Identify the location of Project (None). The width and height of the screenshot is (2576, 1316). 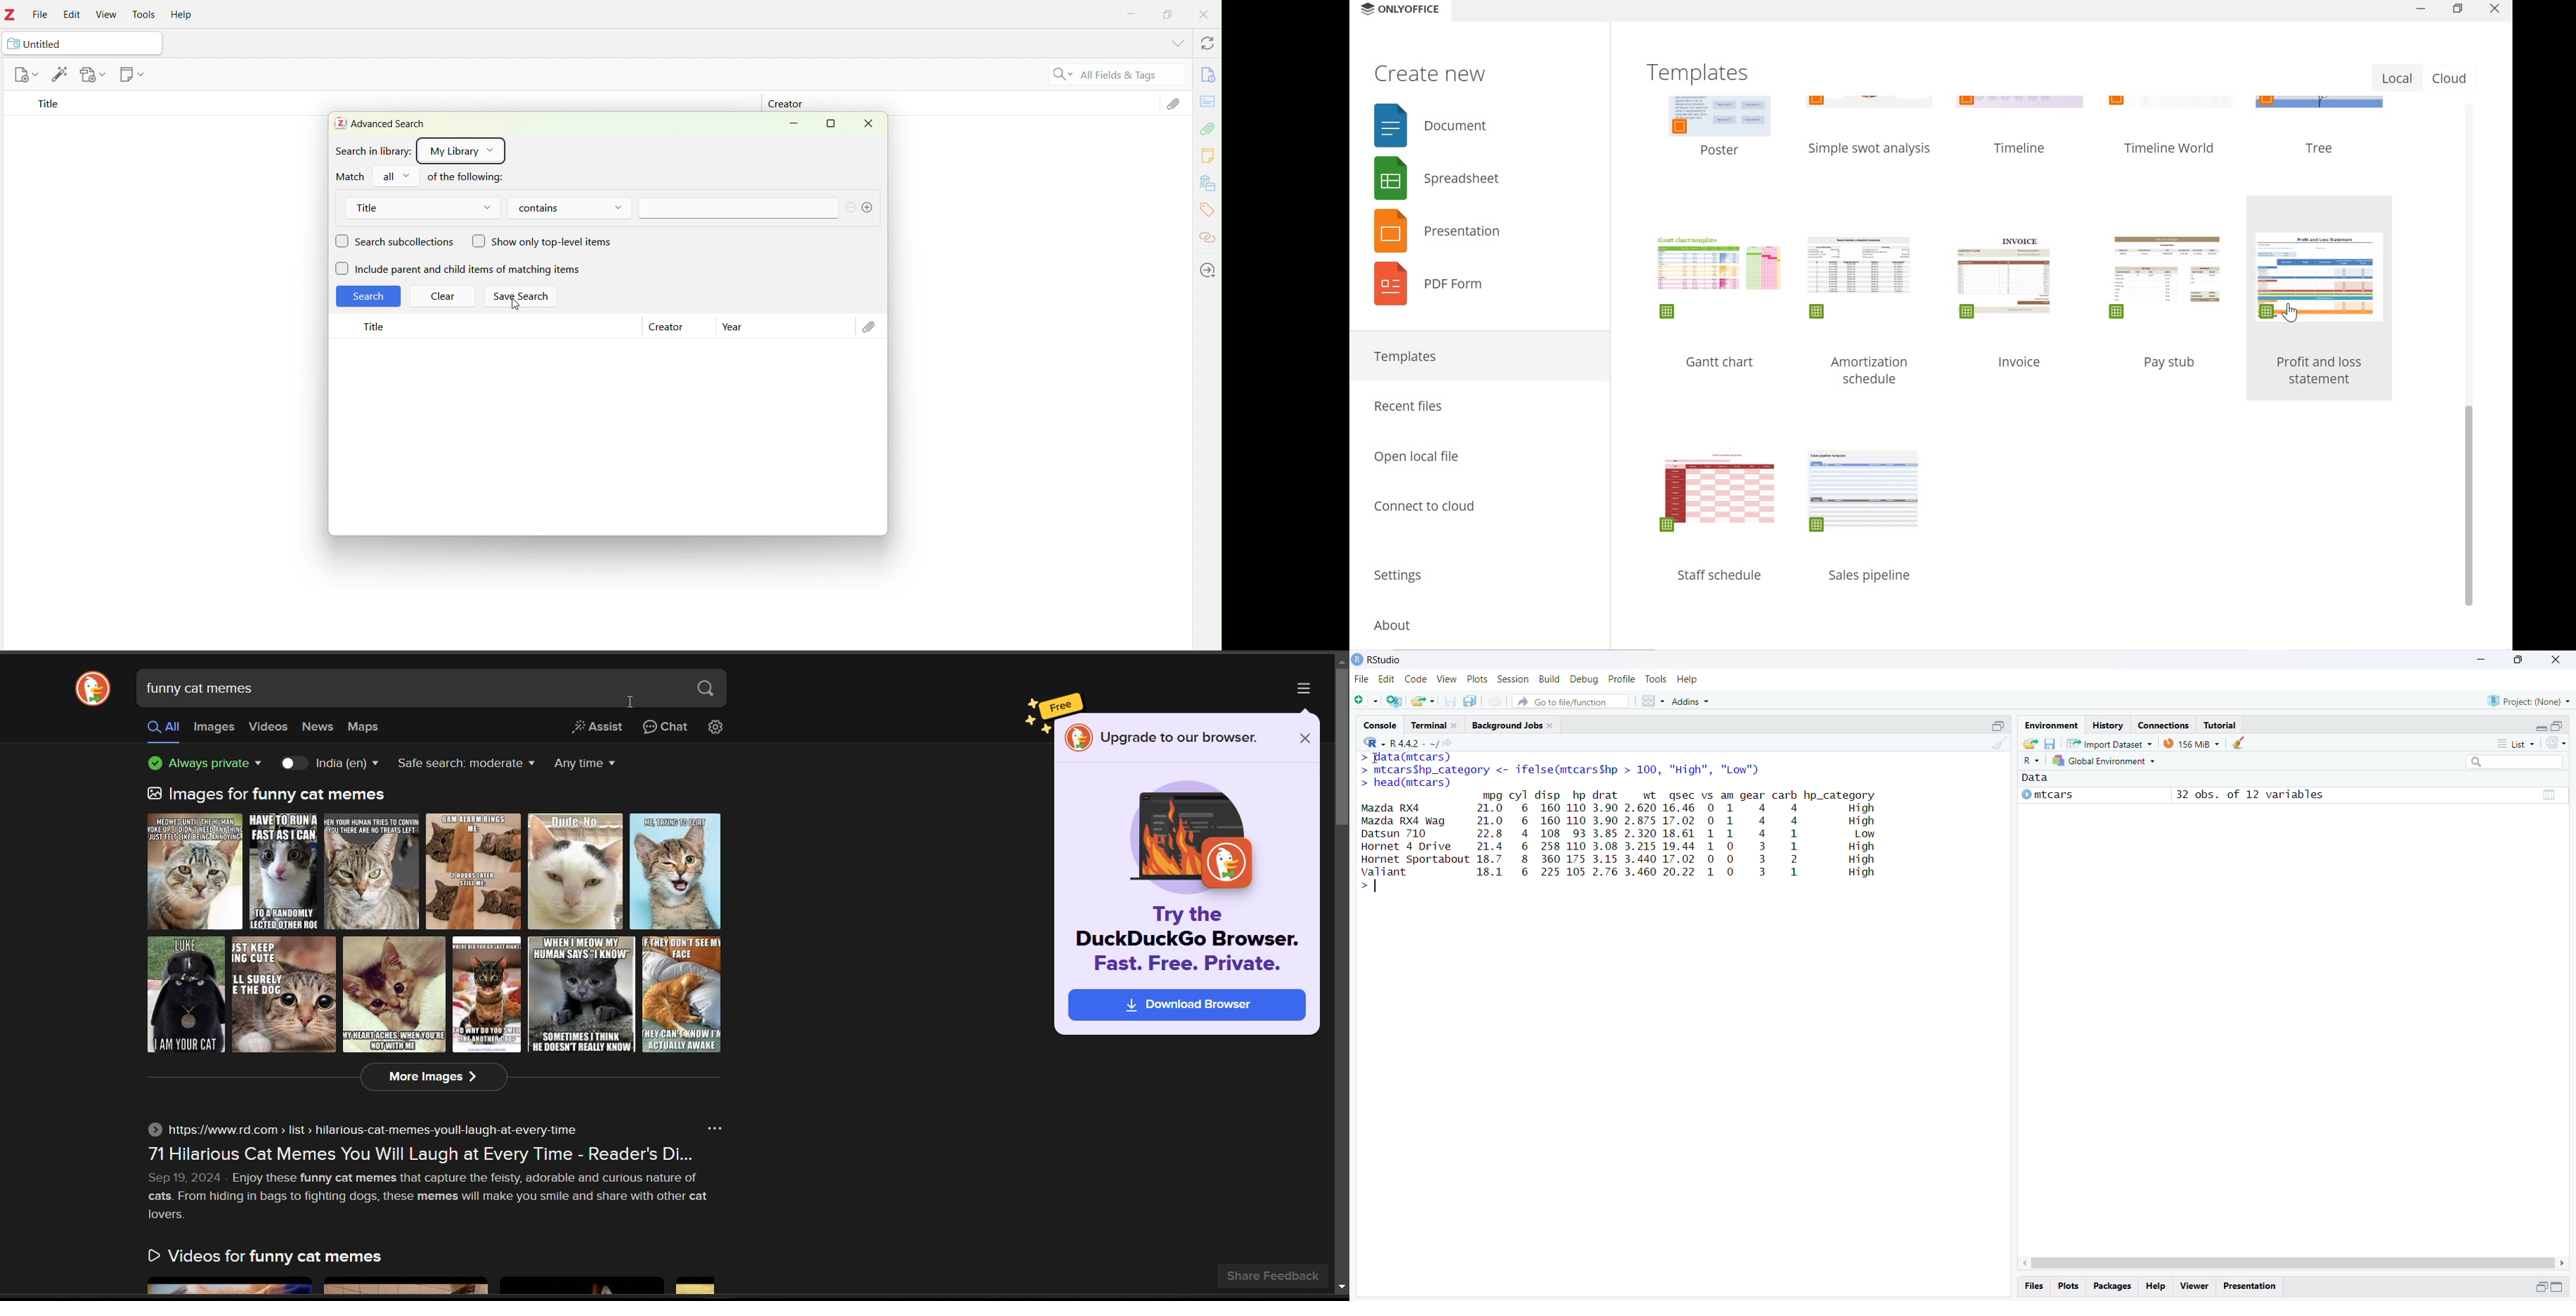
(2531, 700).